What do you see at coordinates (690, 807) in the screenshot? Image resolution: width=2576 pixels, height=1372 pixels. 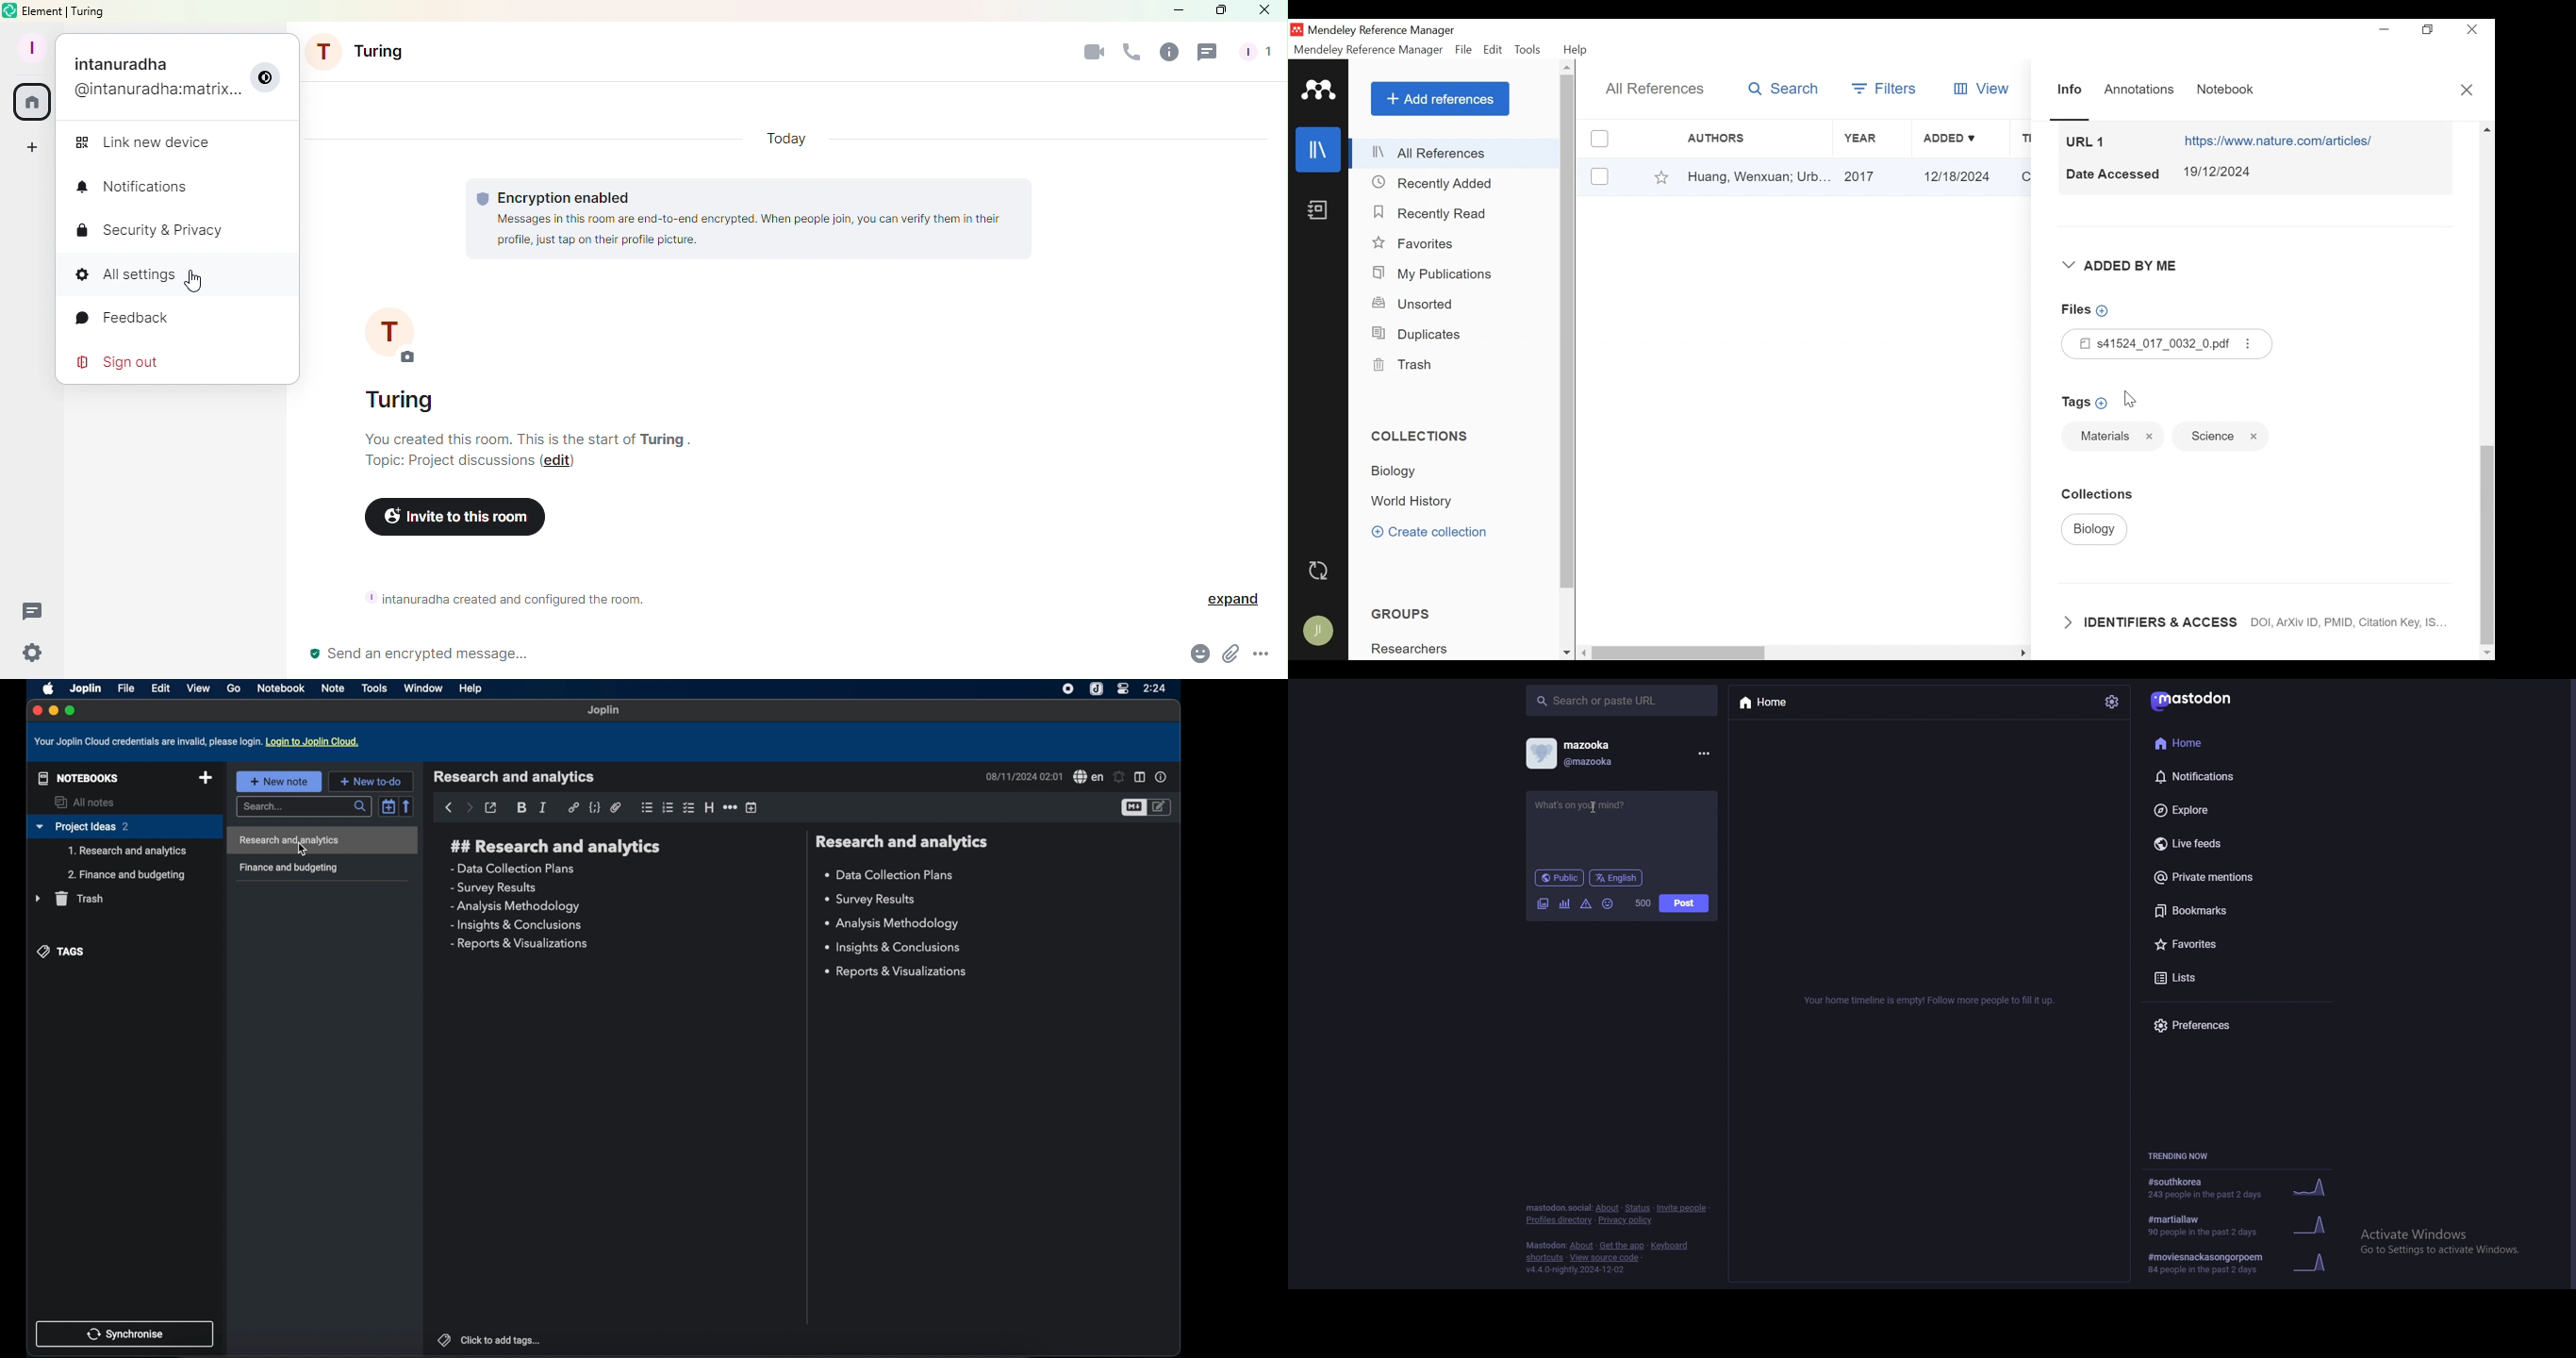 I see `checkbox` at bounding box center [690, 807].